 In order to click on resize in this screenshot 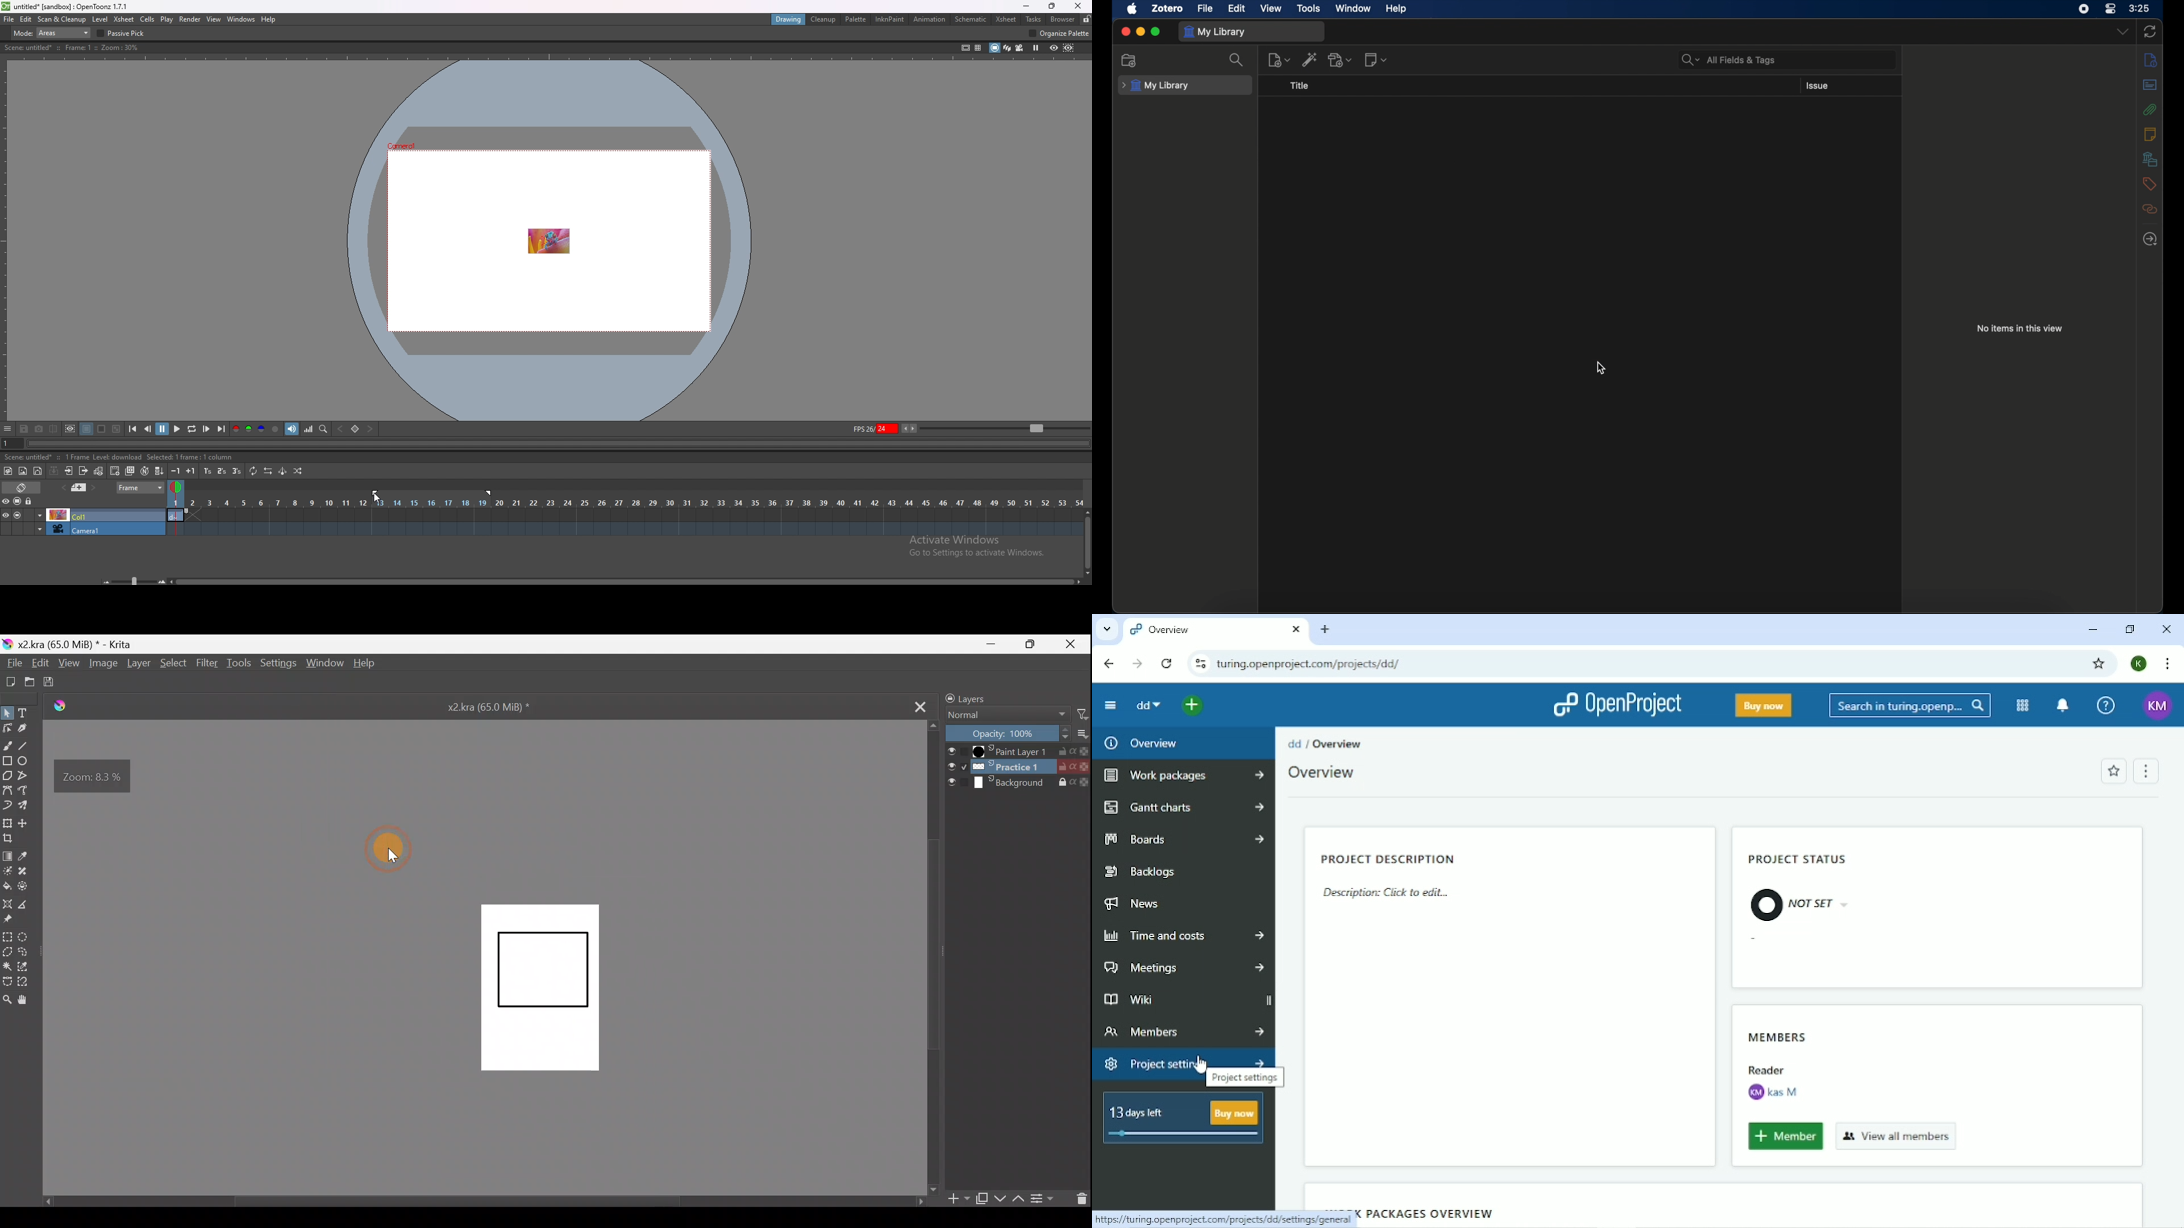, I will do `click(1052, 6)`.